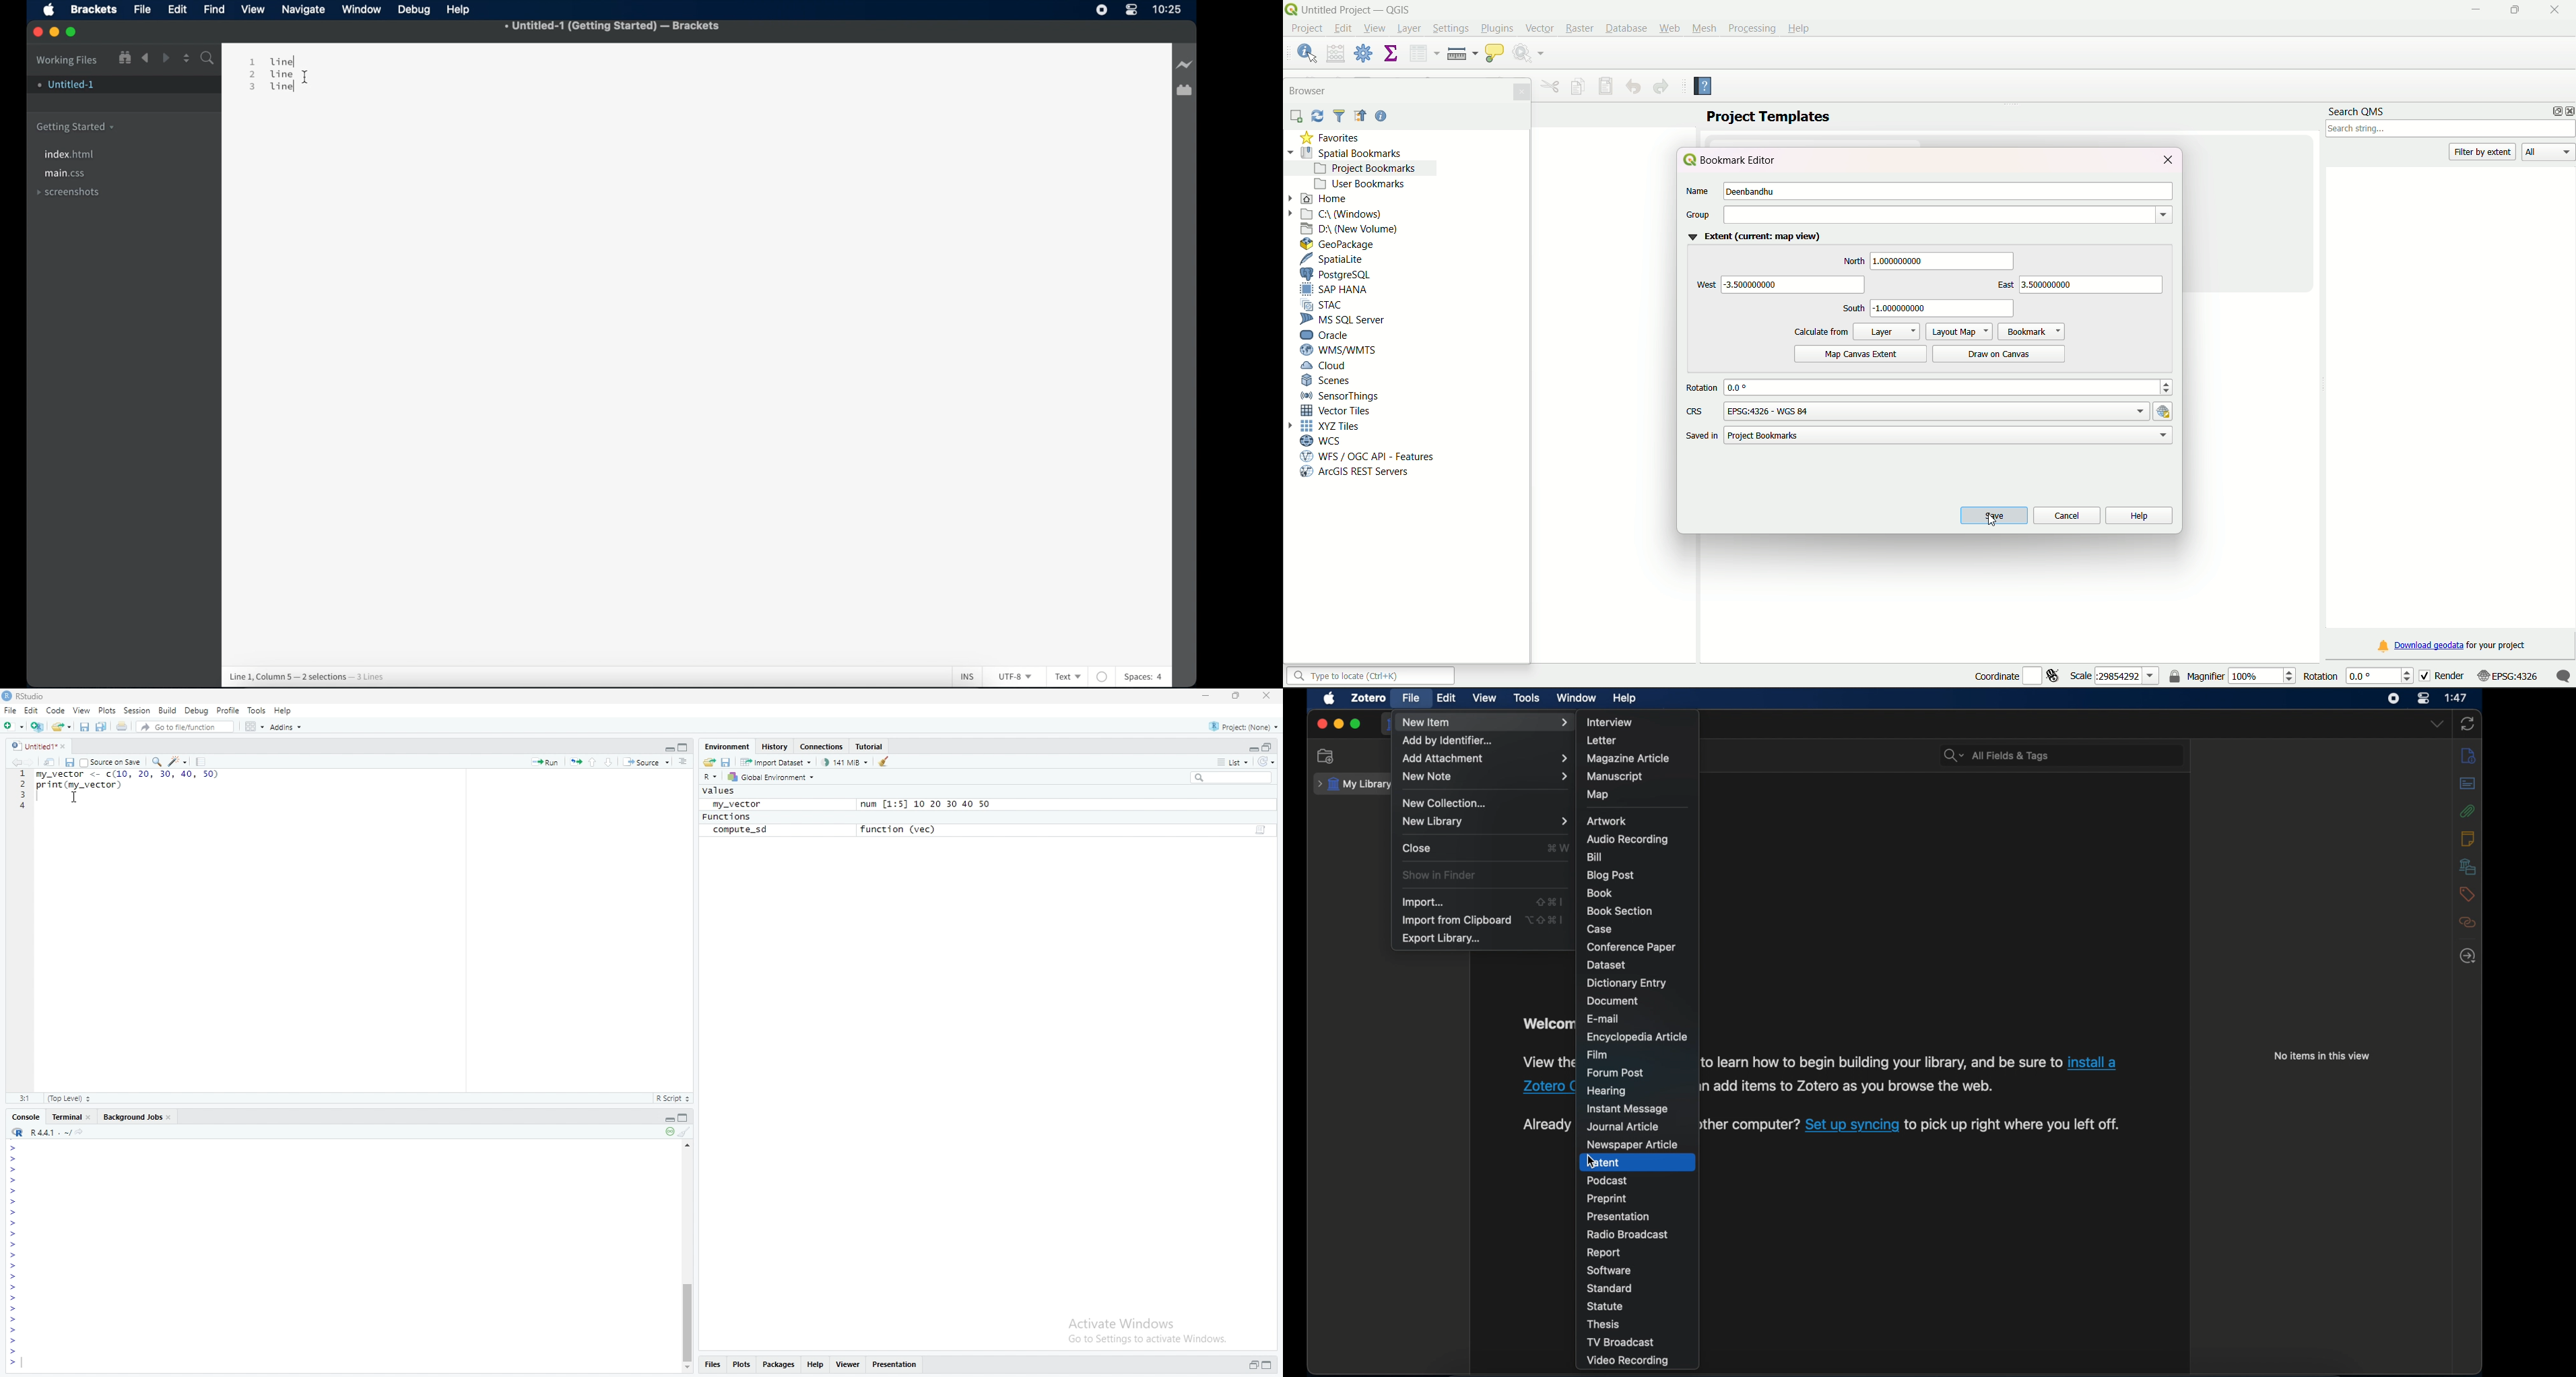 The image size is (2576, 1400). Describe the element at coordinates (13, 1223) in the screenshot. I see `prompt cursor` at that location.